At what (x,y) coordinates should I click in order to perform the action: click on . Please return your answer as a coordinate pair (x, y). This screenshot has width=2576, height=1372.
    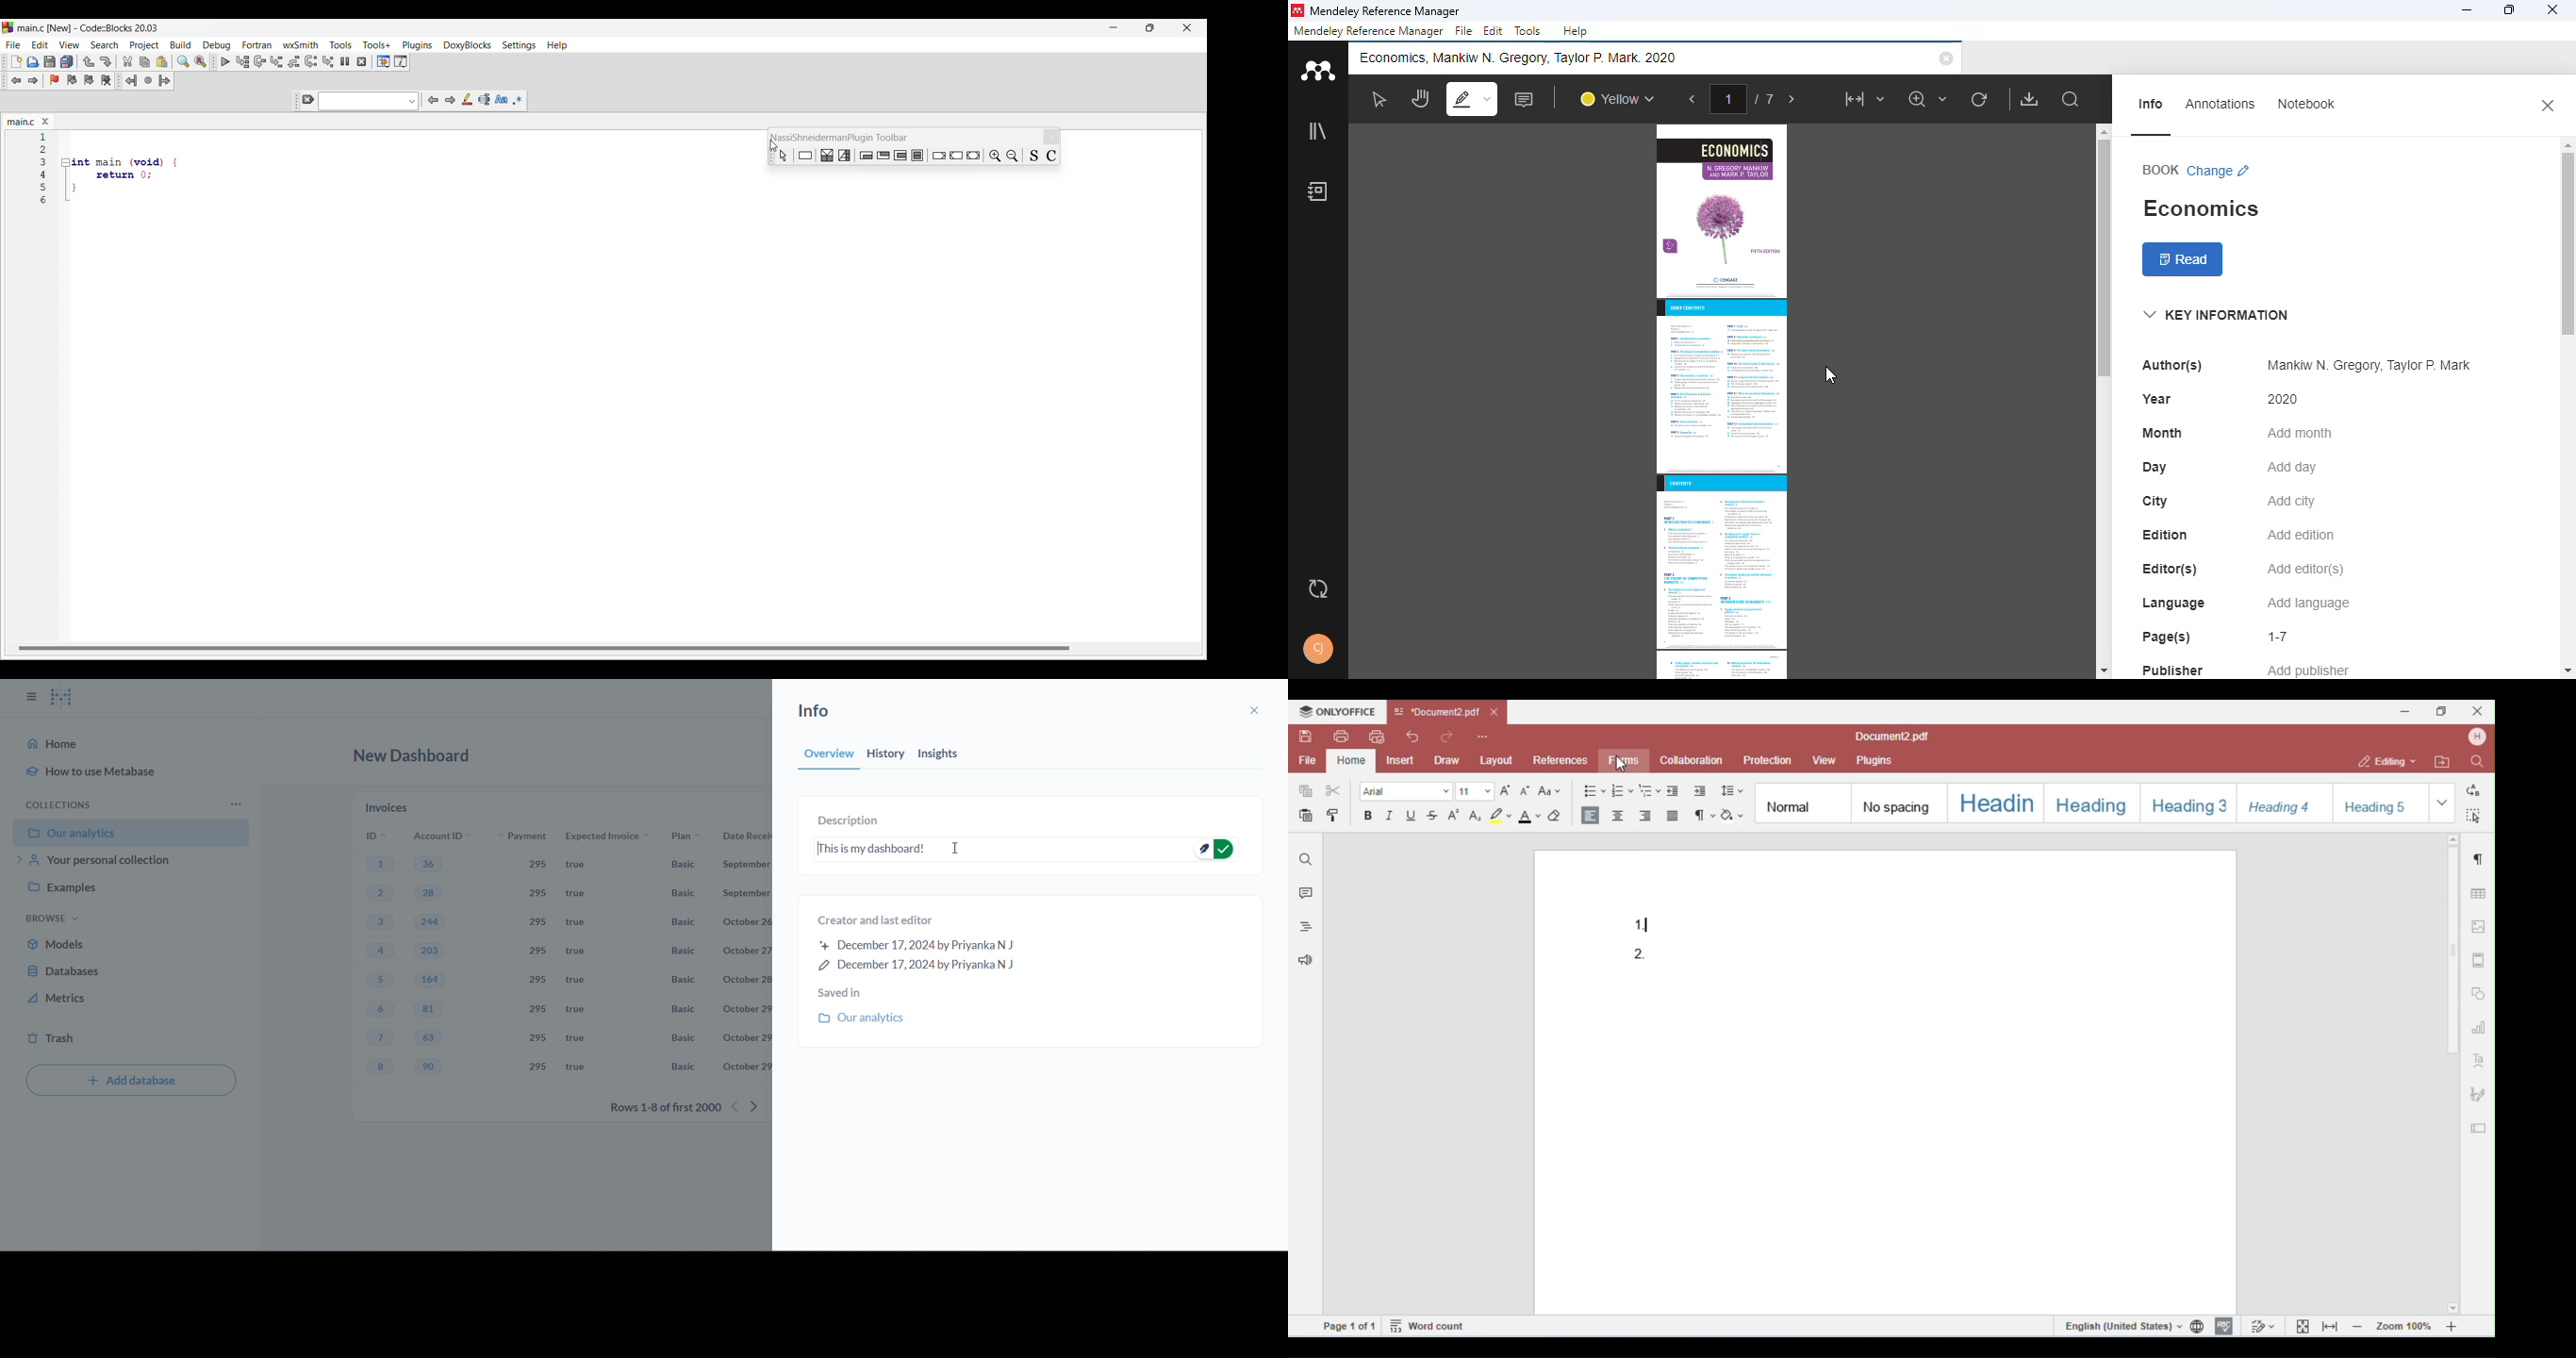
    Looking at the image, I should click on (884, 156).